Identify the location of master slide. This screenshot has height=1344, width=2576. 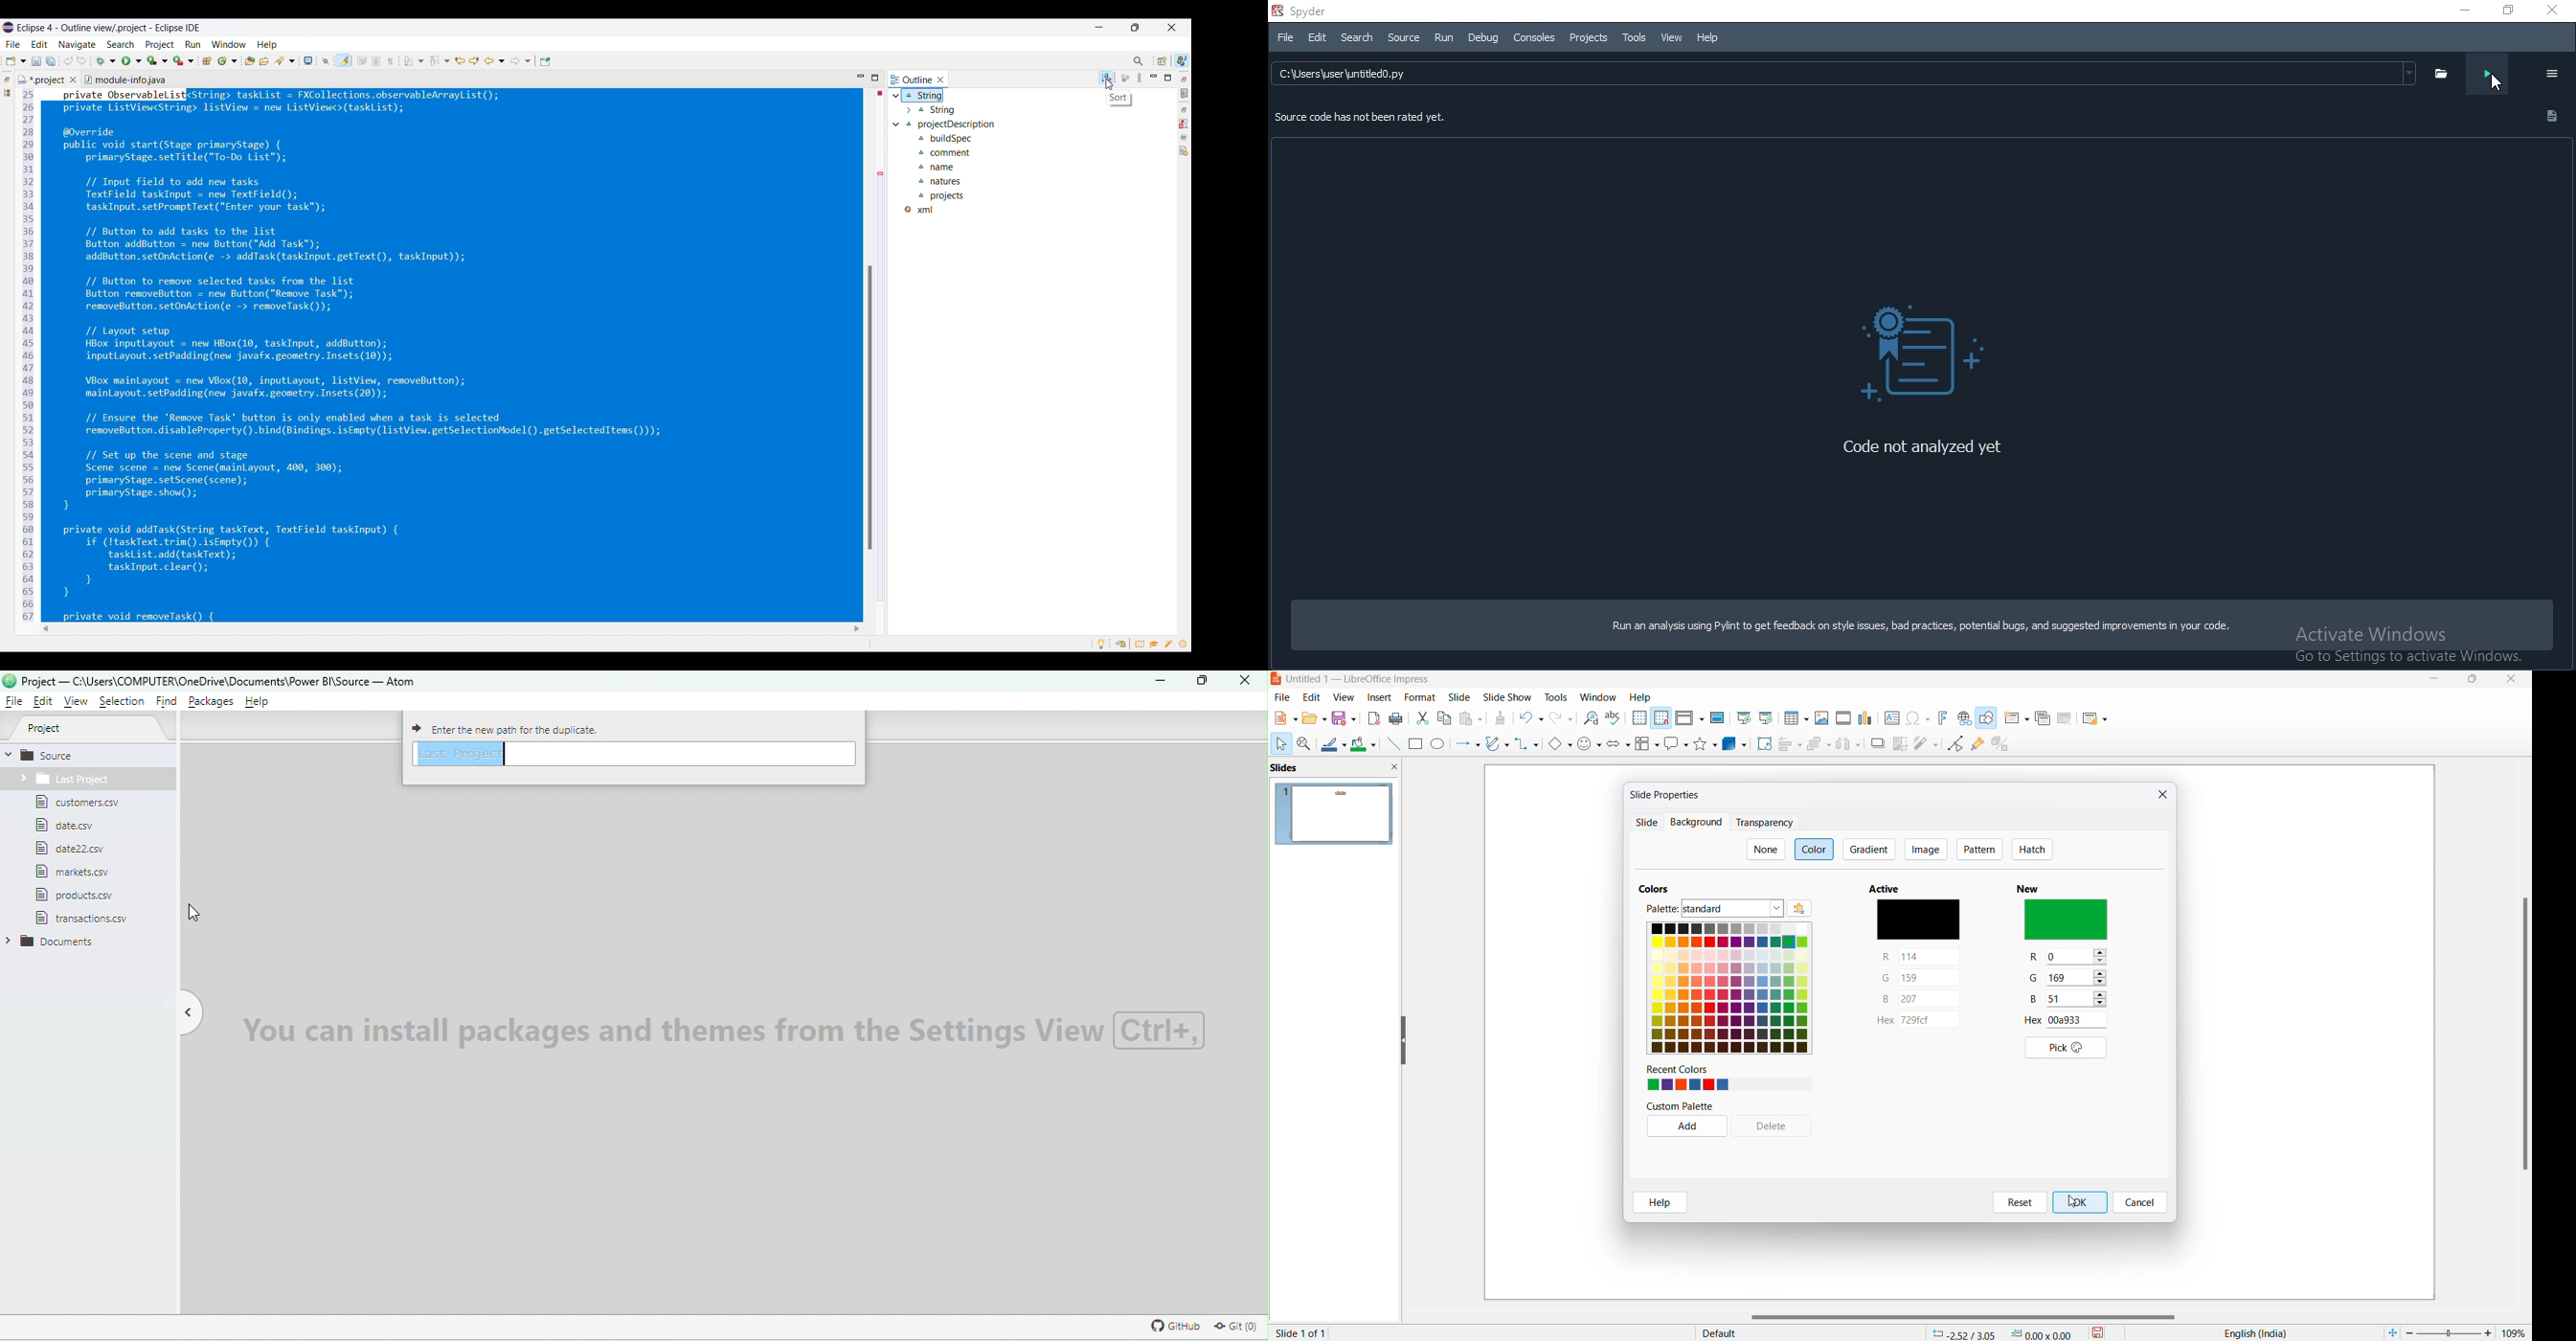
(1717, 717).